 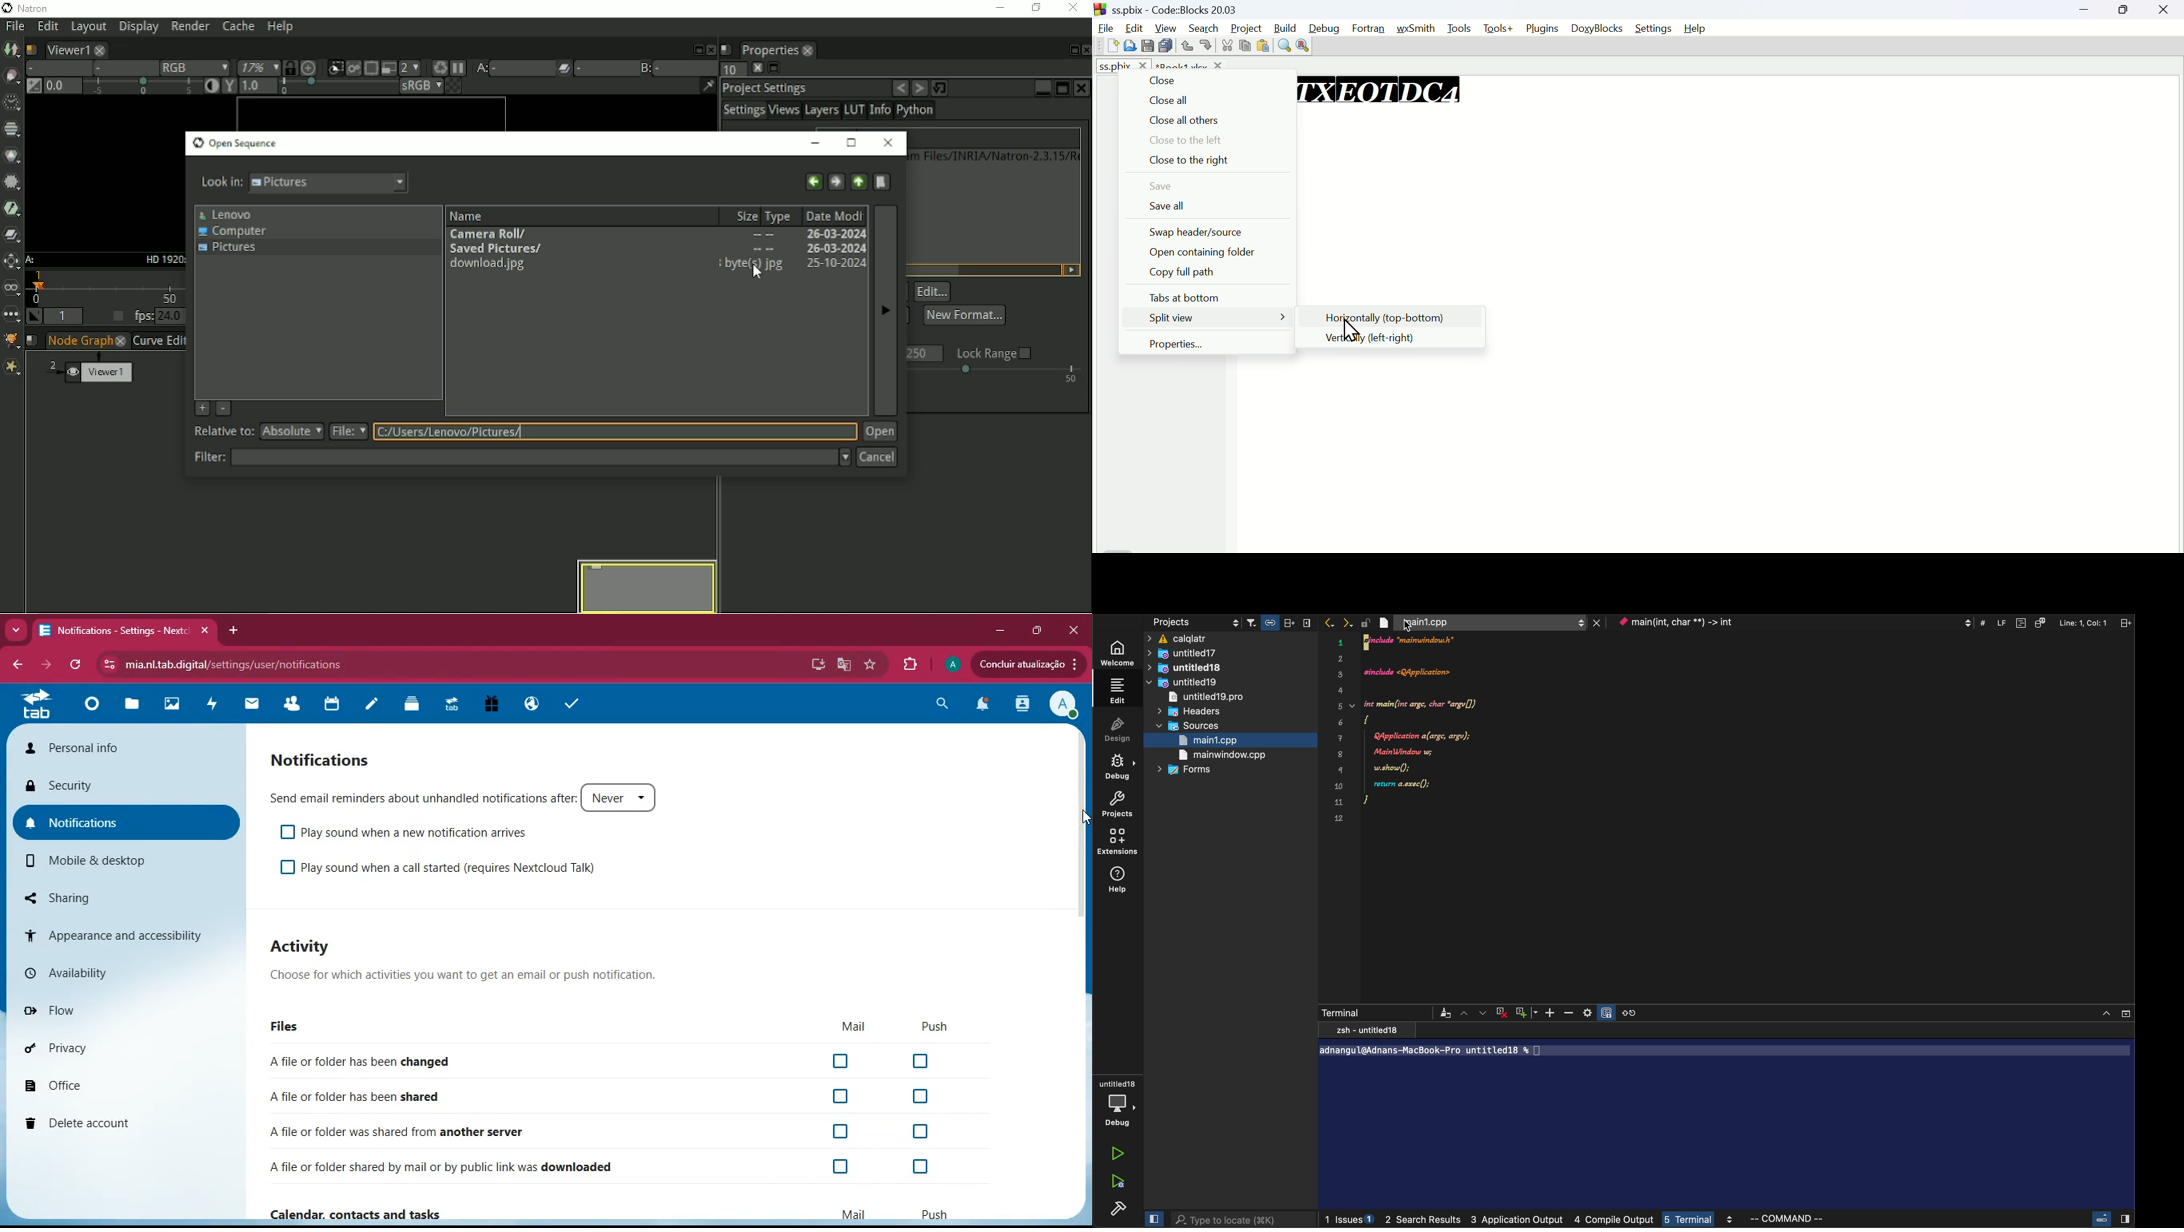 I want to click on Tools+, so click(x=1498, y=29).